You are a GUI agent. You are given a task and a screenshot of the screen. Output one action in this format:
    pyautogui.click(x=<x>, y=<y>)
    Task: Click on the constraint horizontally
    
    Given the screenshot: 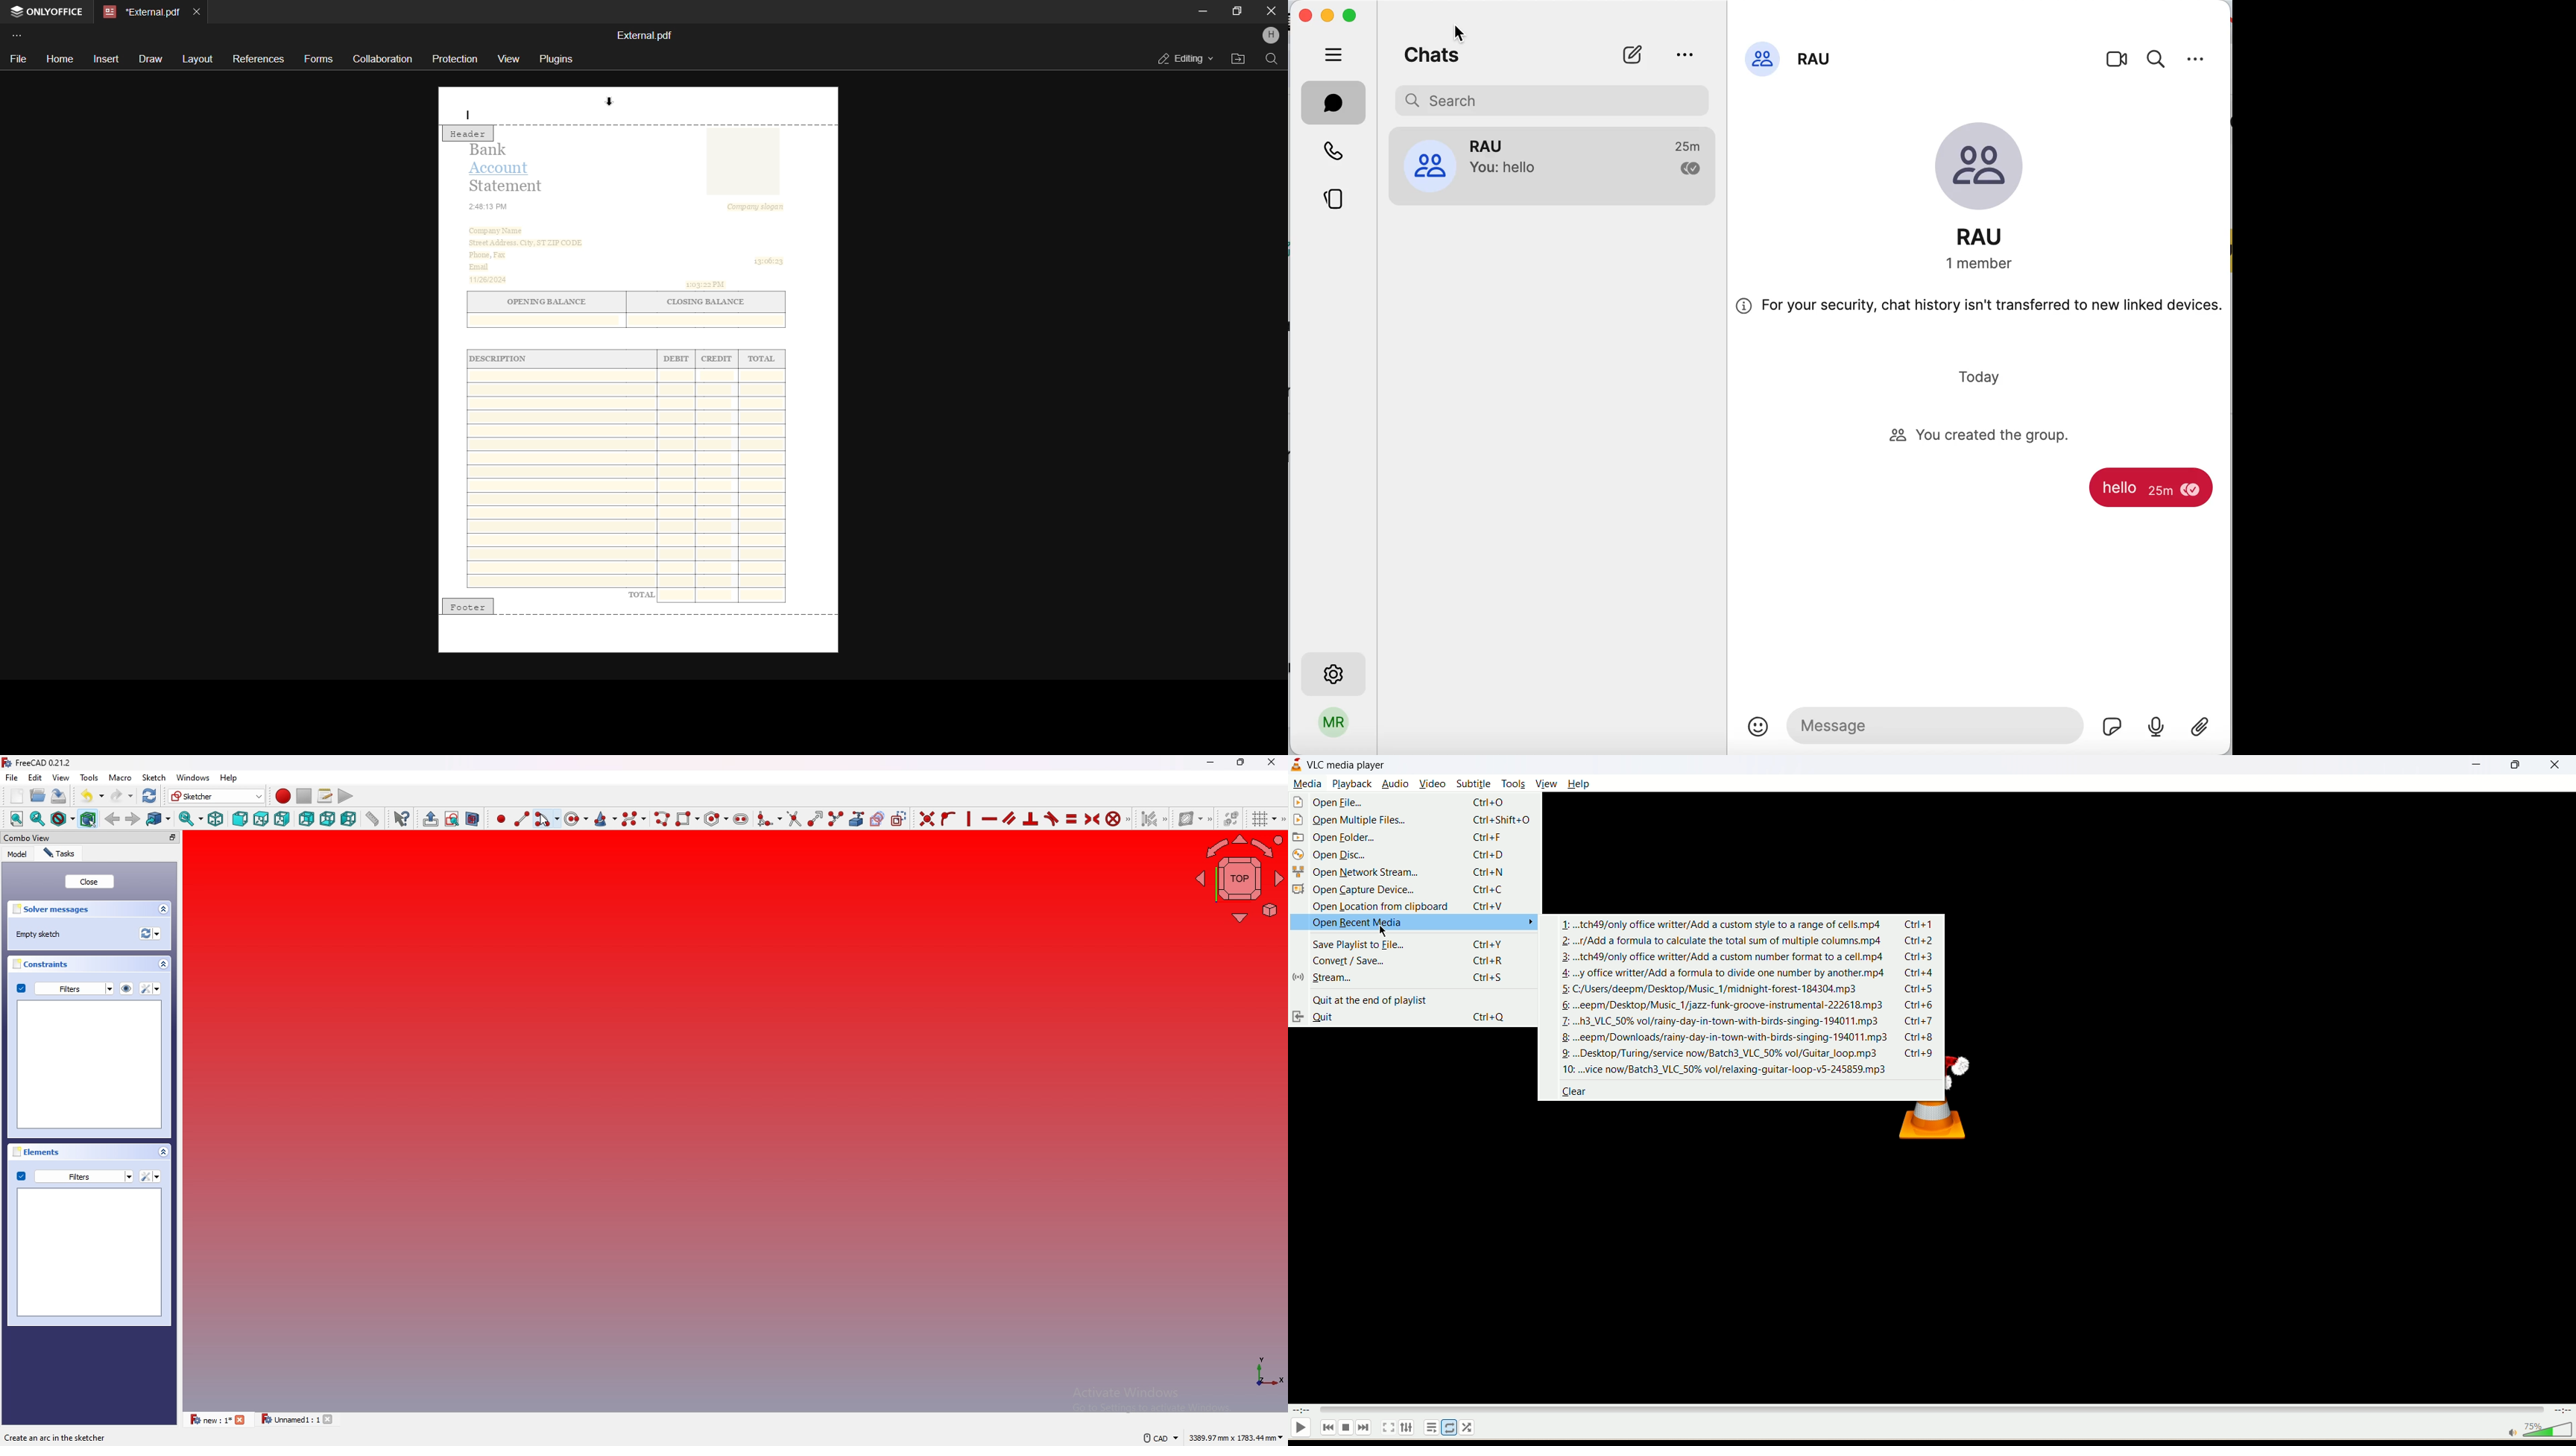 What is the action you would take?
    pyautogui.click(x=989, y=819)
    